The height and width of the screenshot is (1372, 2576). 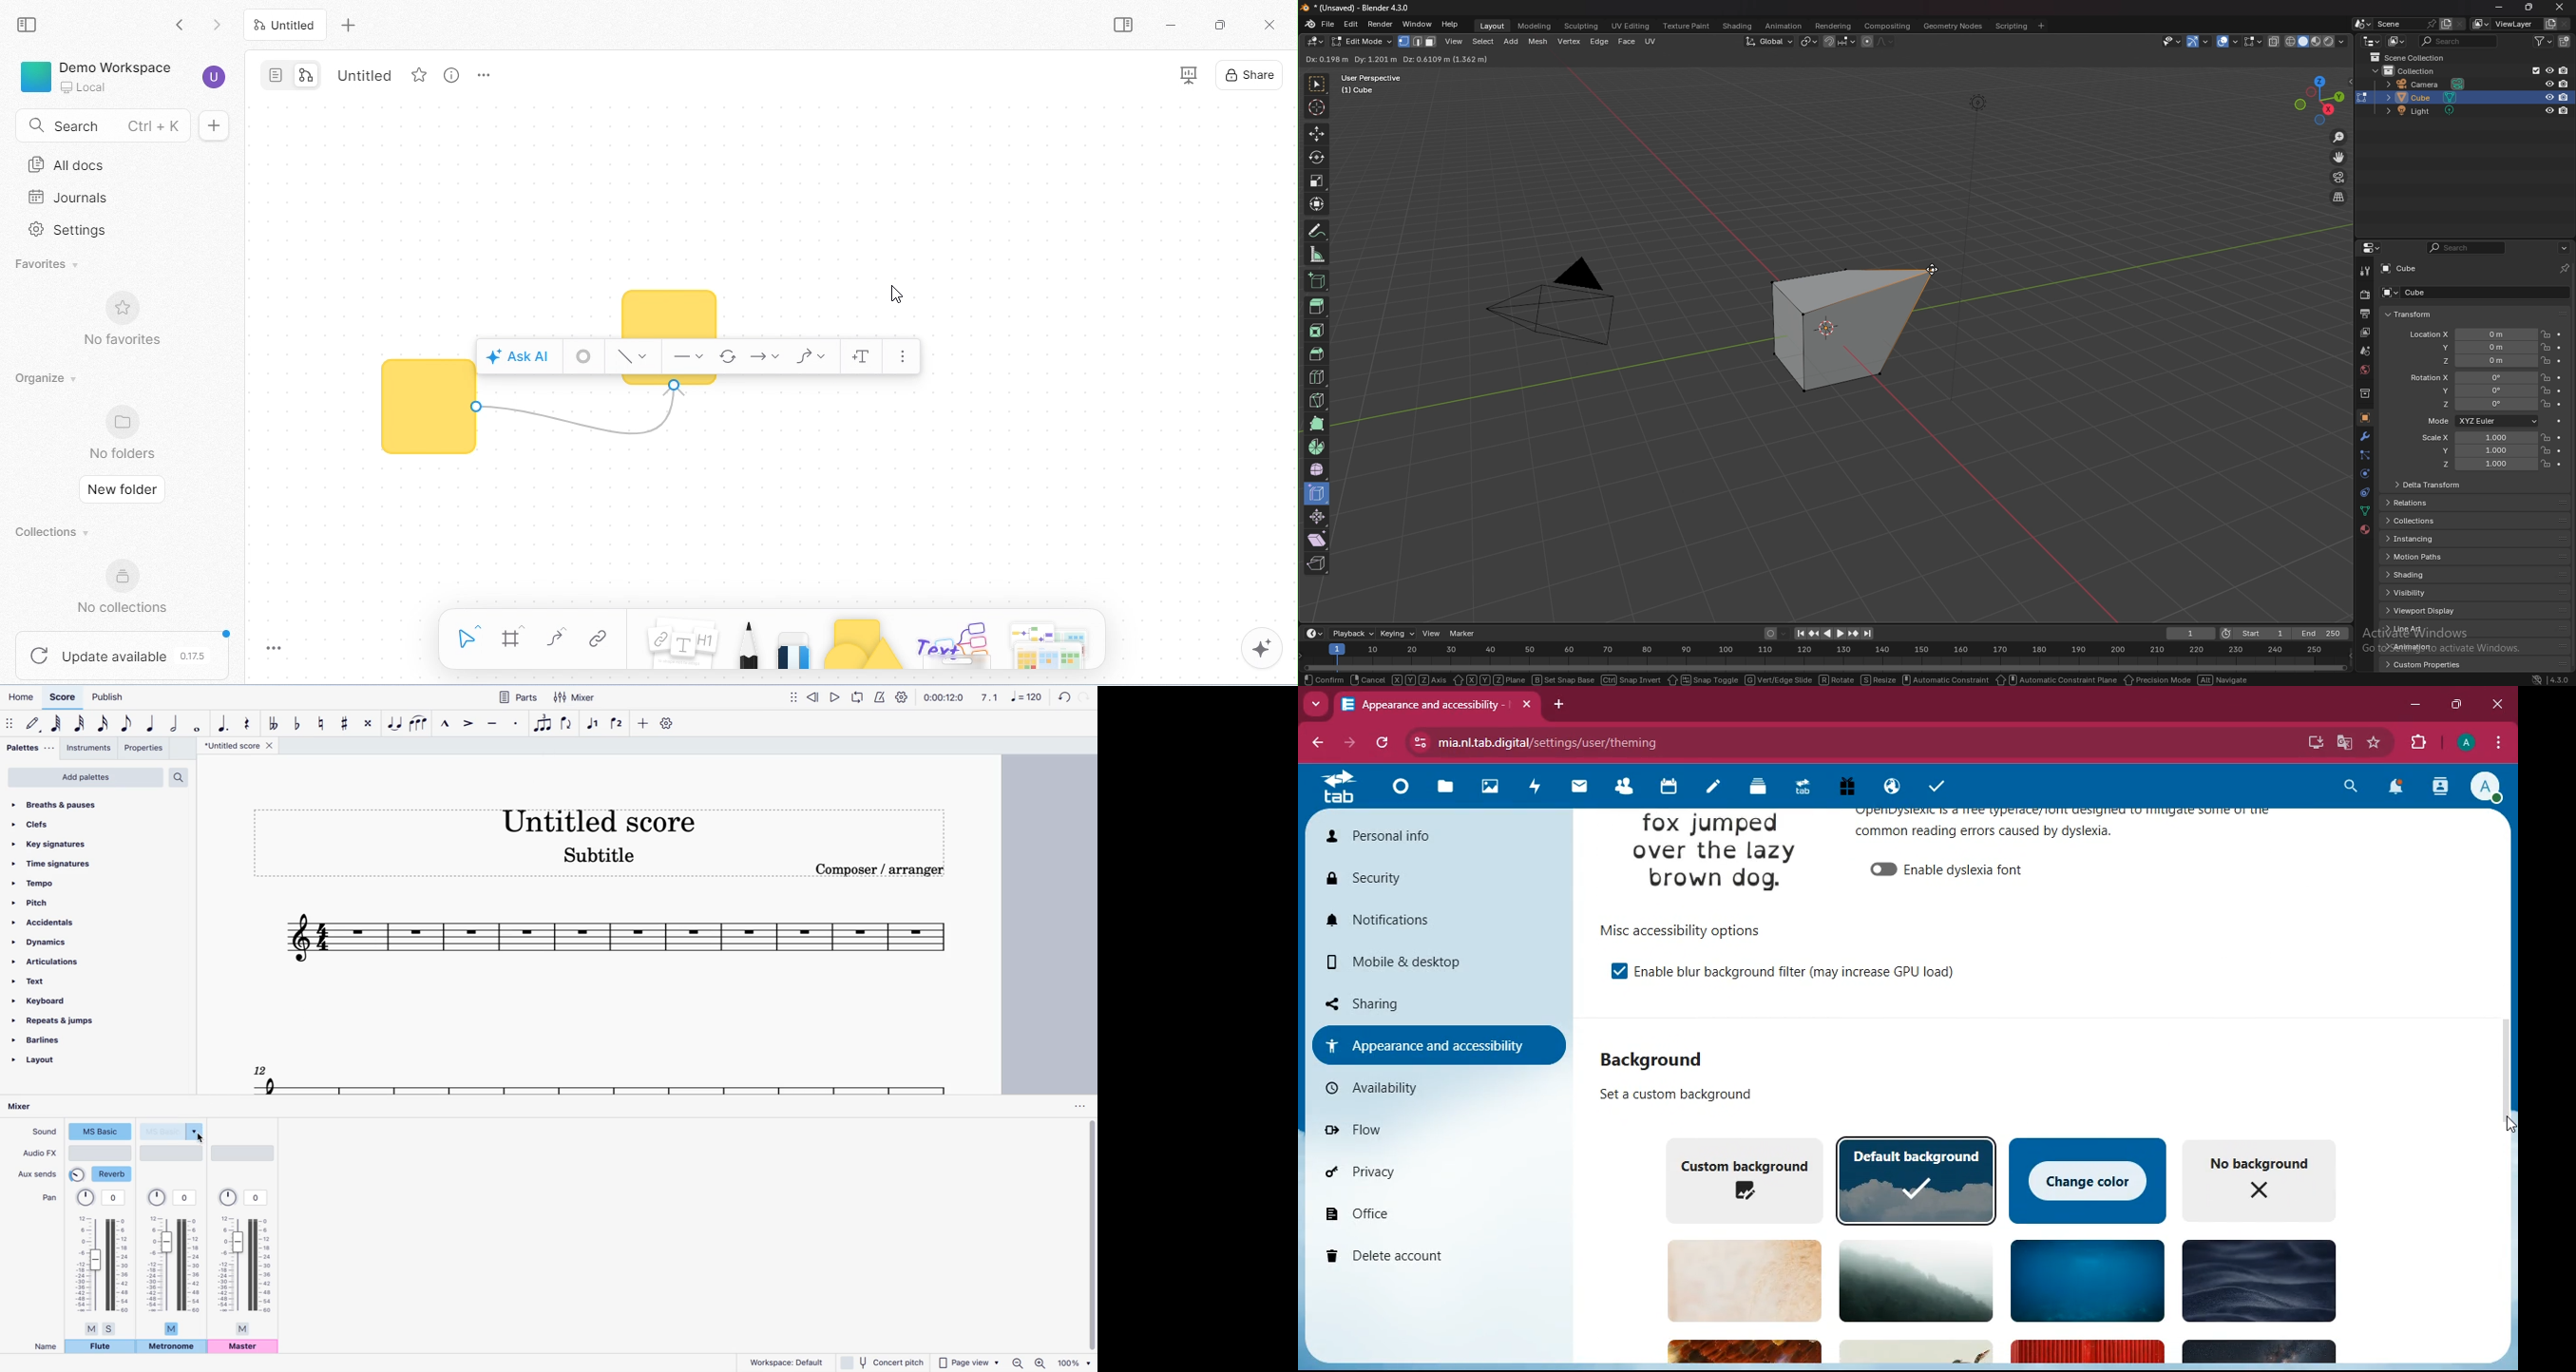 What do you see at coordinates (2365, 474) in the screenshot?
I see `physics` at bounding box center [2365, 474].